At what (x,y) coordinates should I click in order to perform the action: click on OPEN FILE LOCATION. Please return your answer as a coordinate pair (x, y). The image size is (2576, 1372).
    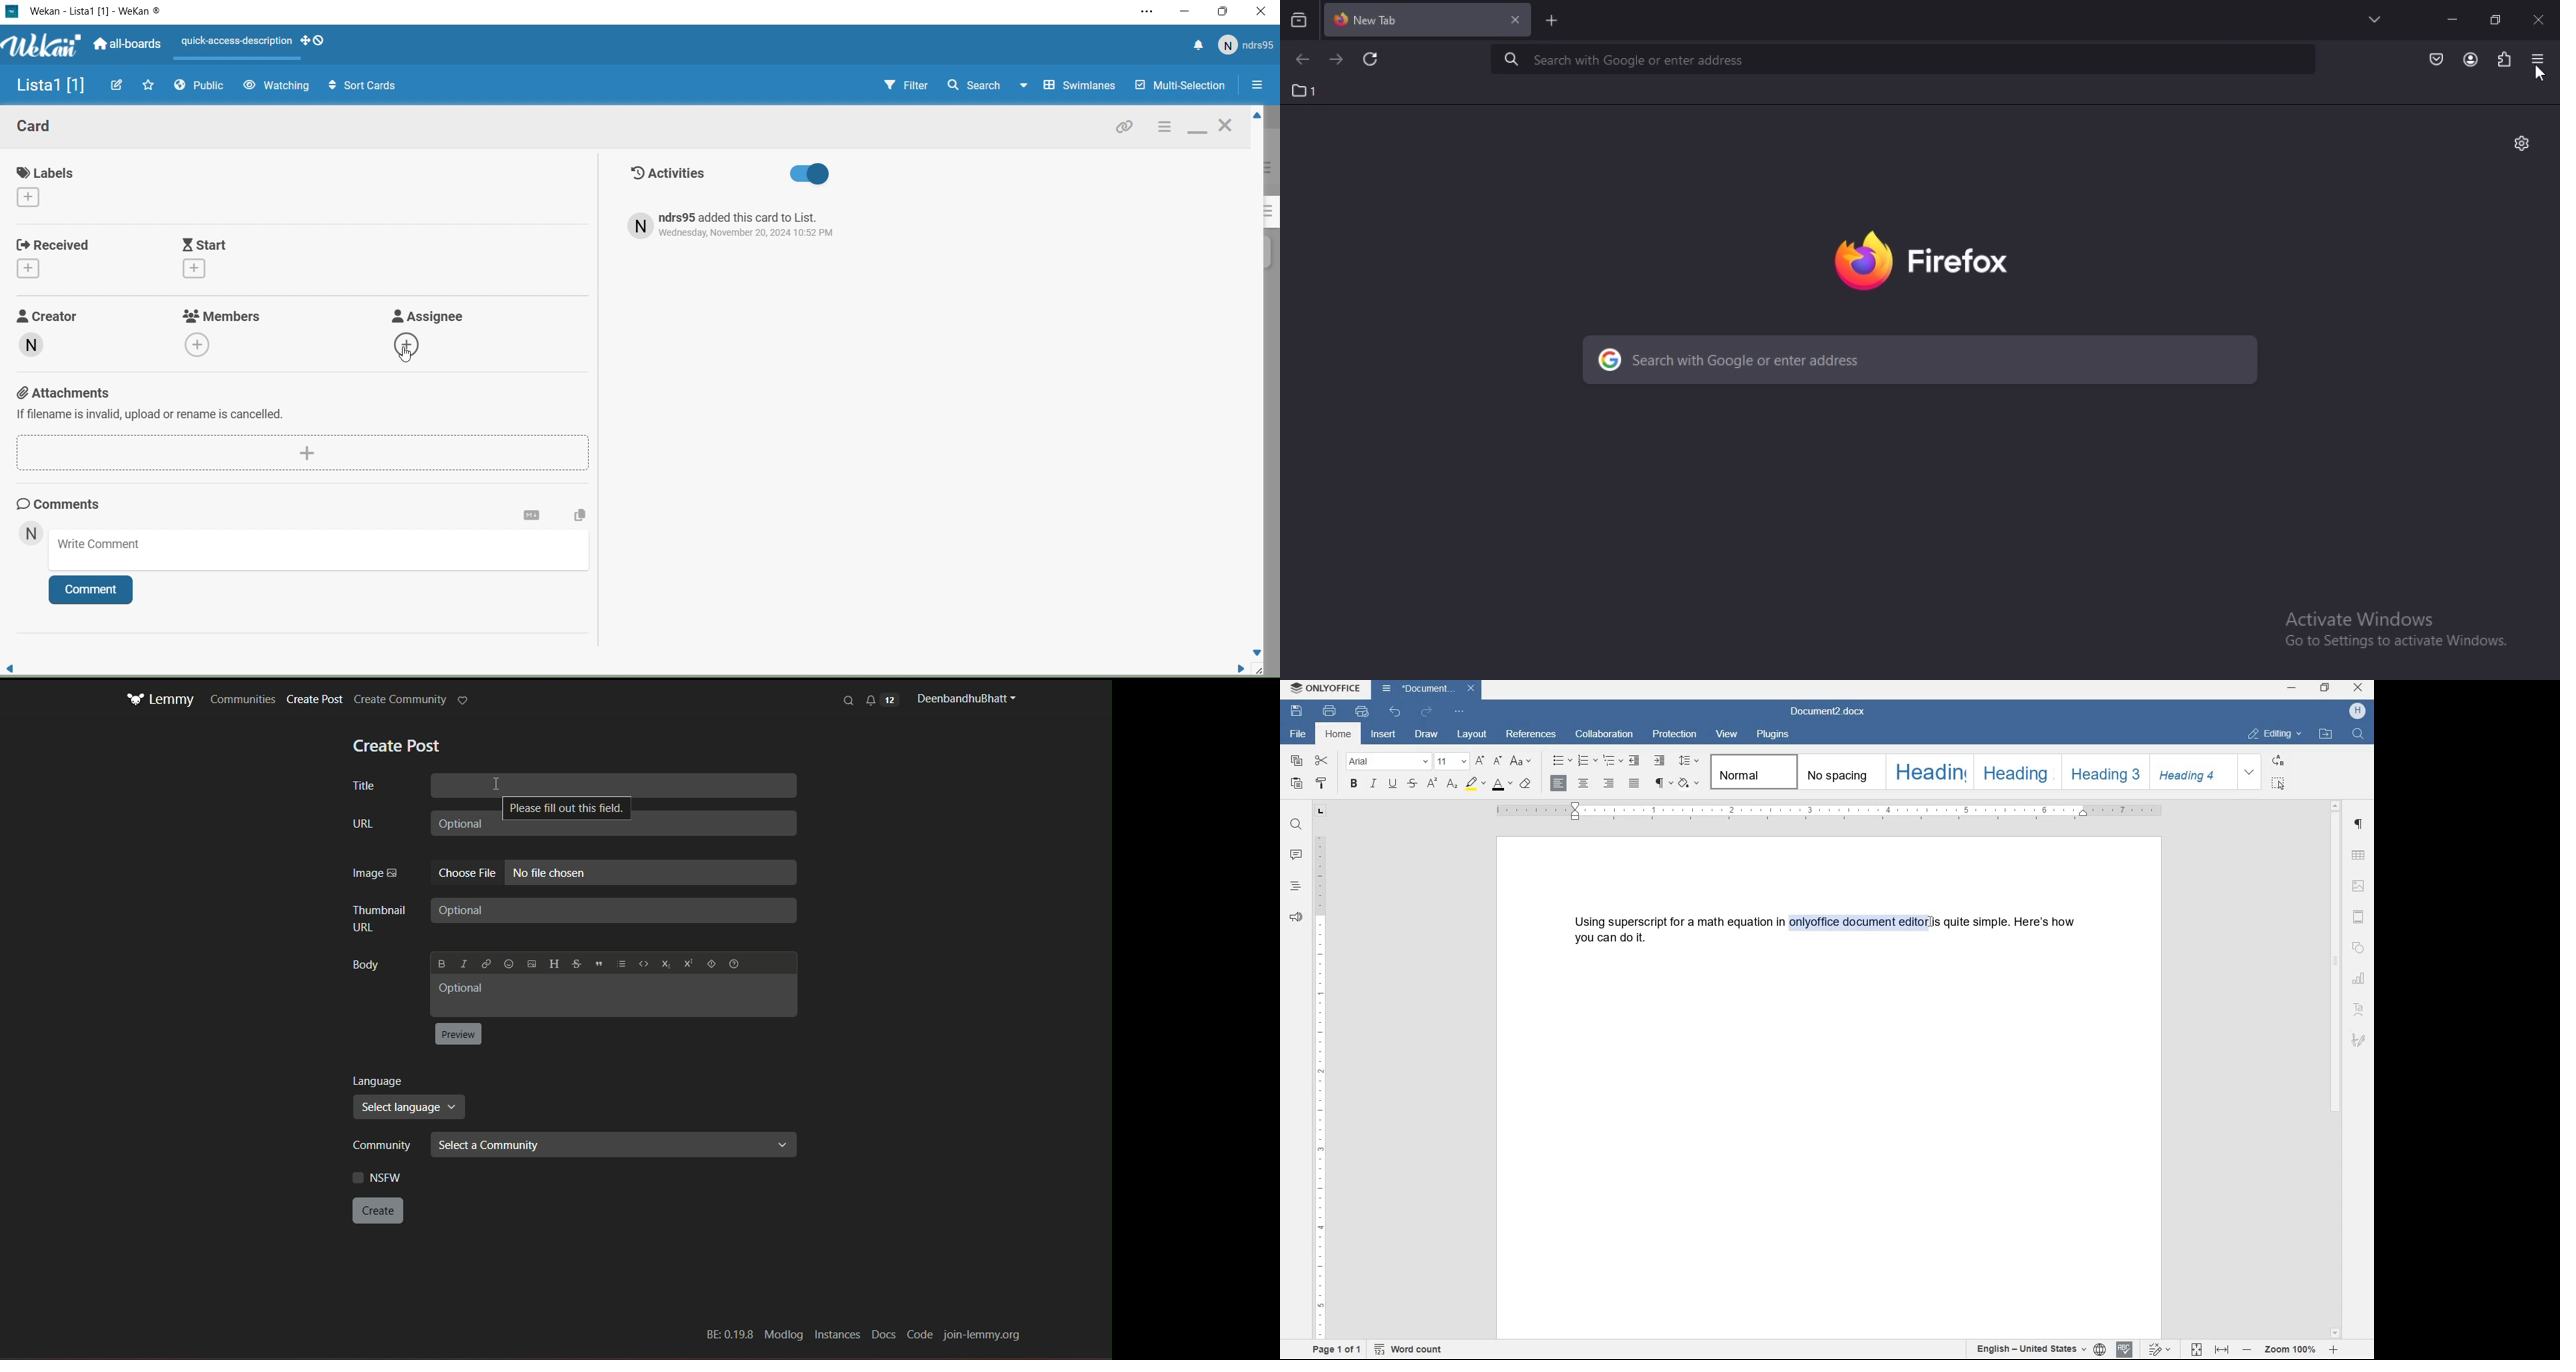
    Looking at the image, I should click on (2327, 737).